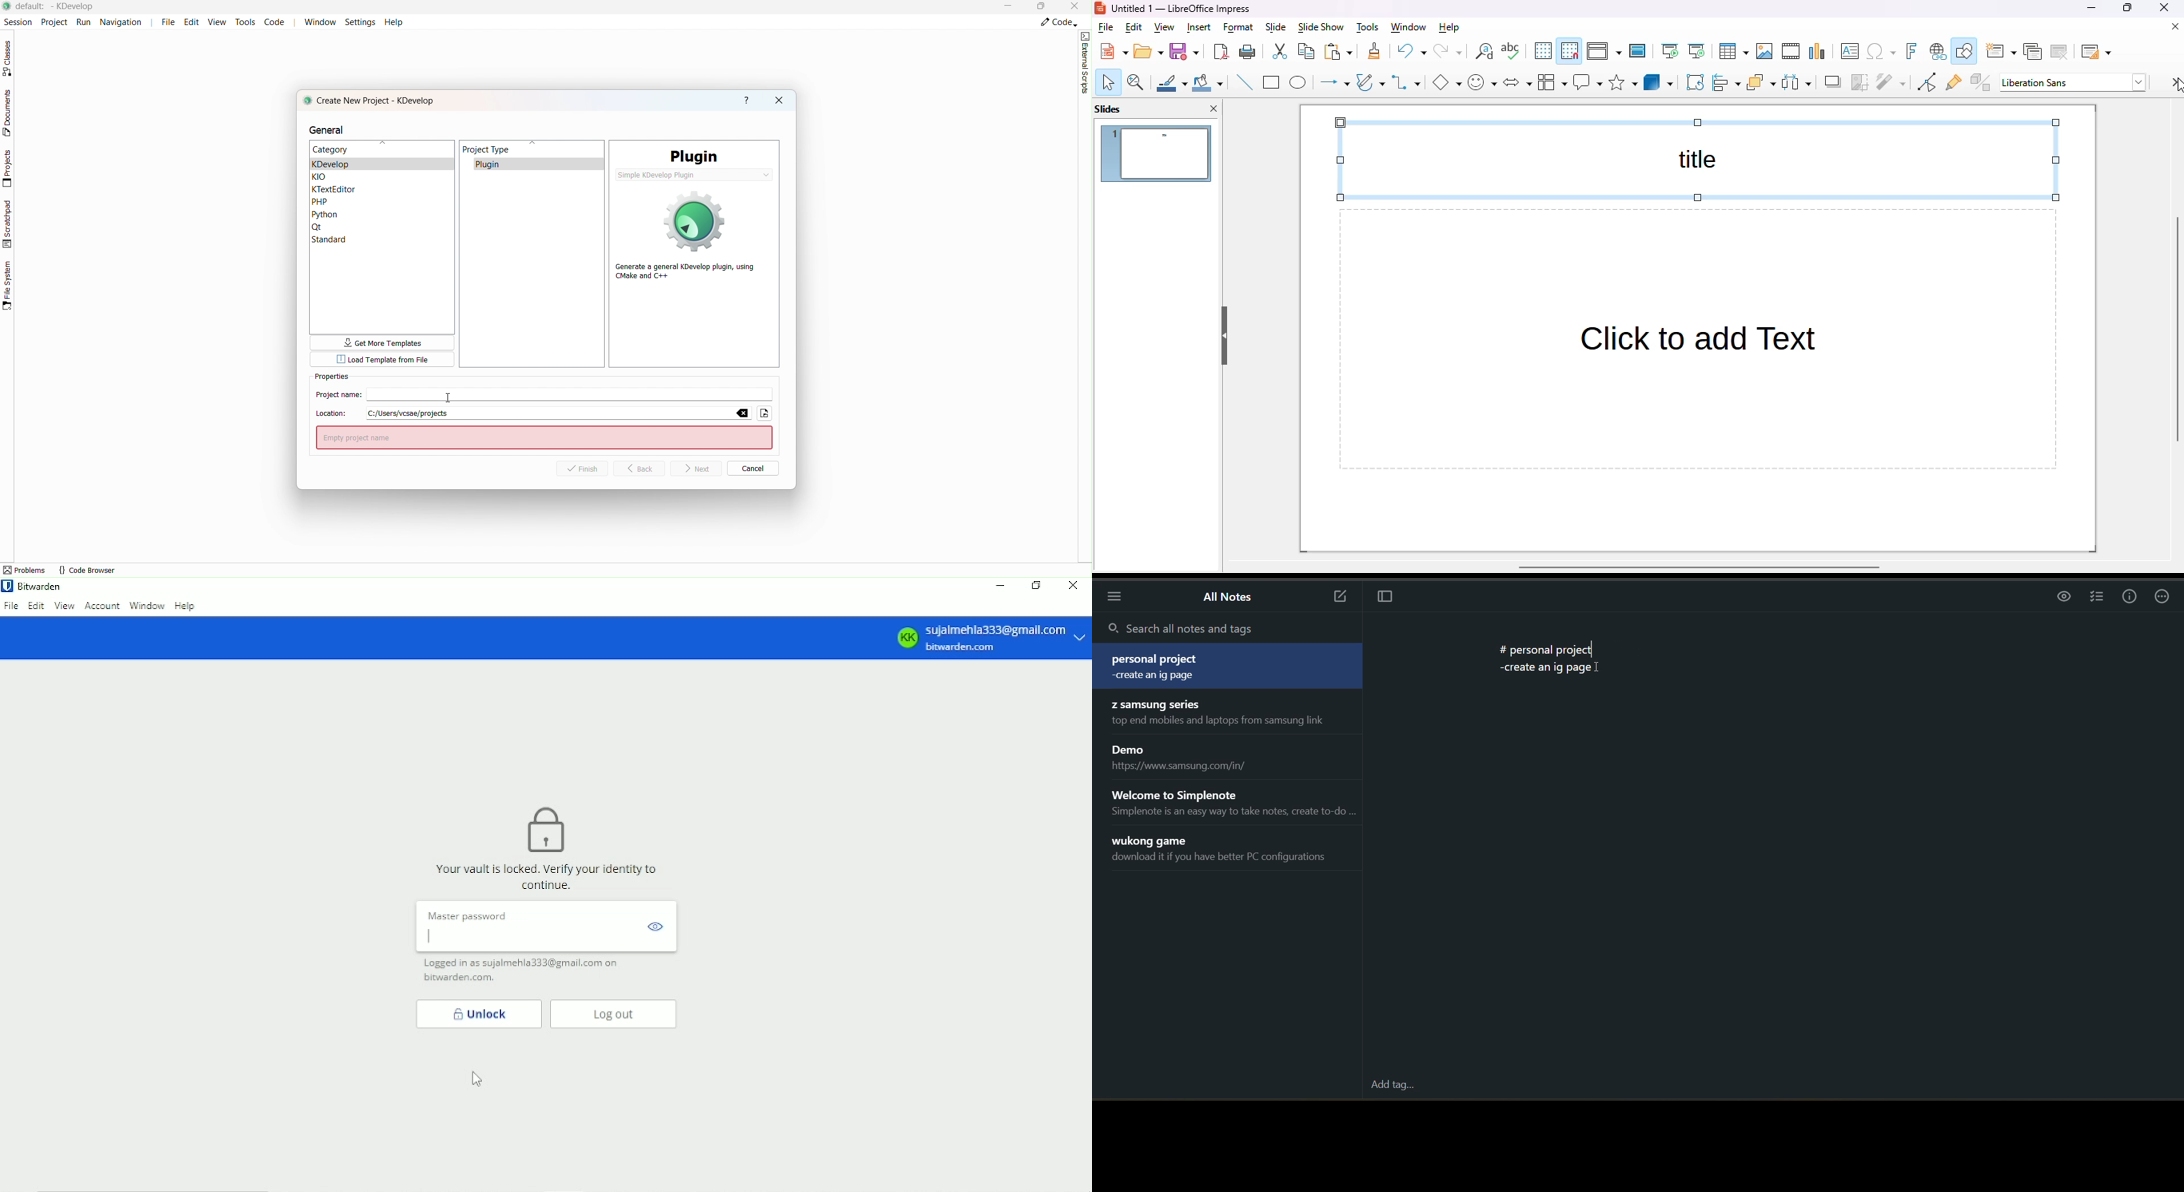  I want to click on shadow, so click(1831, 82).